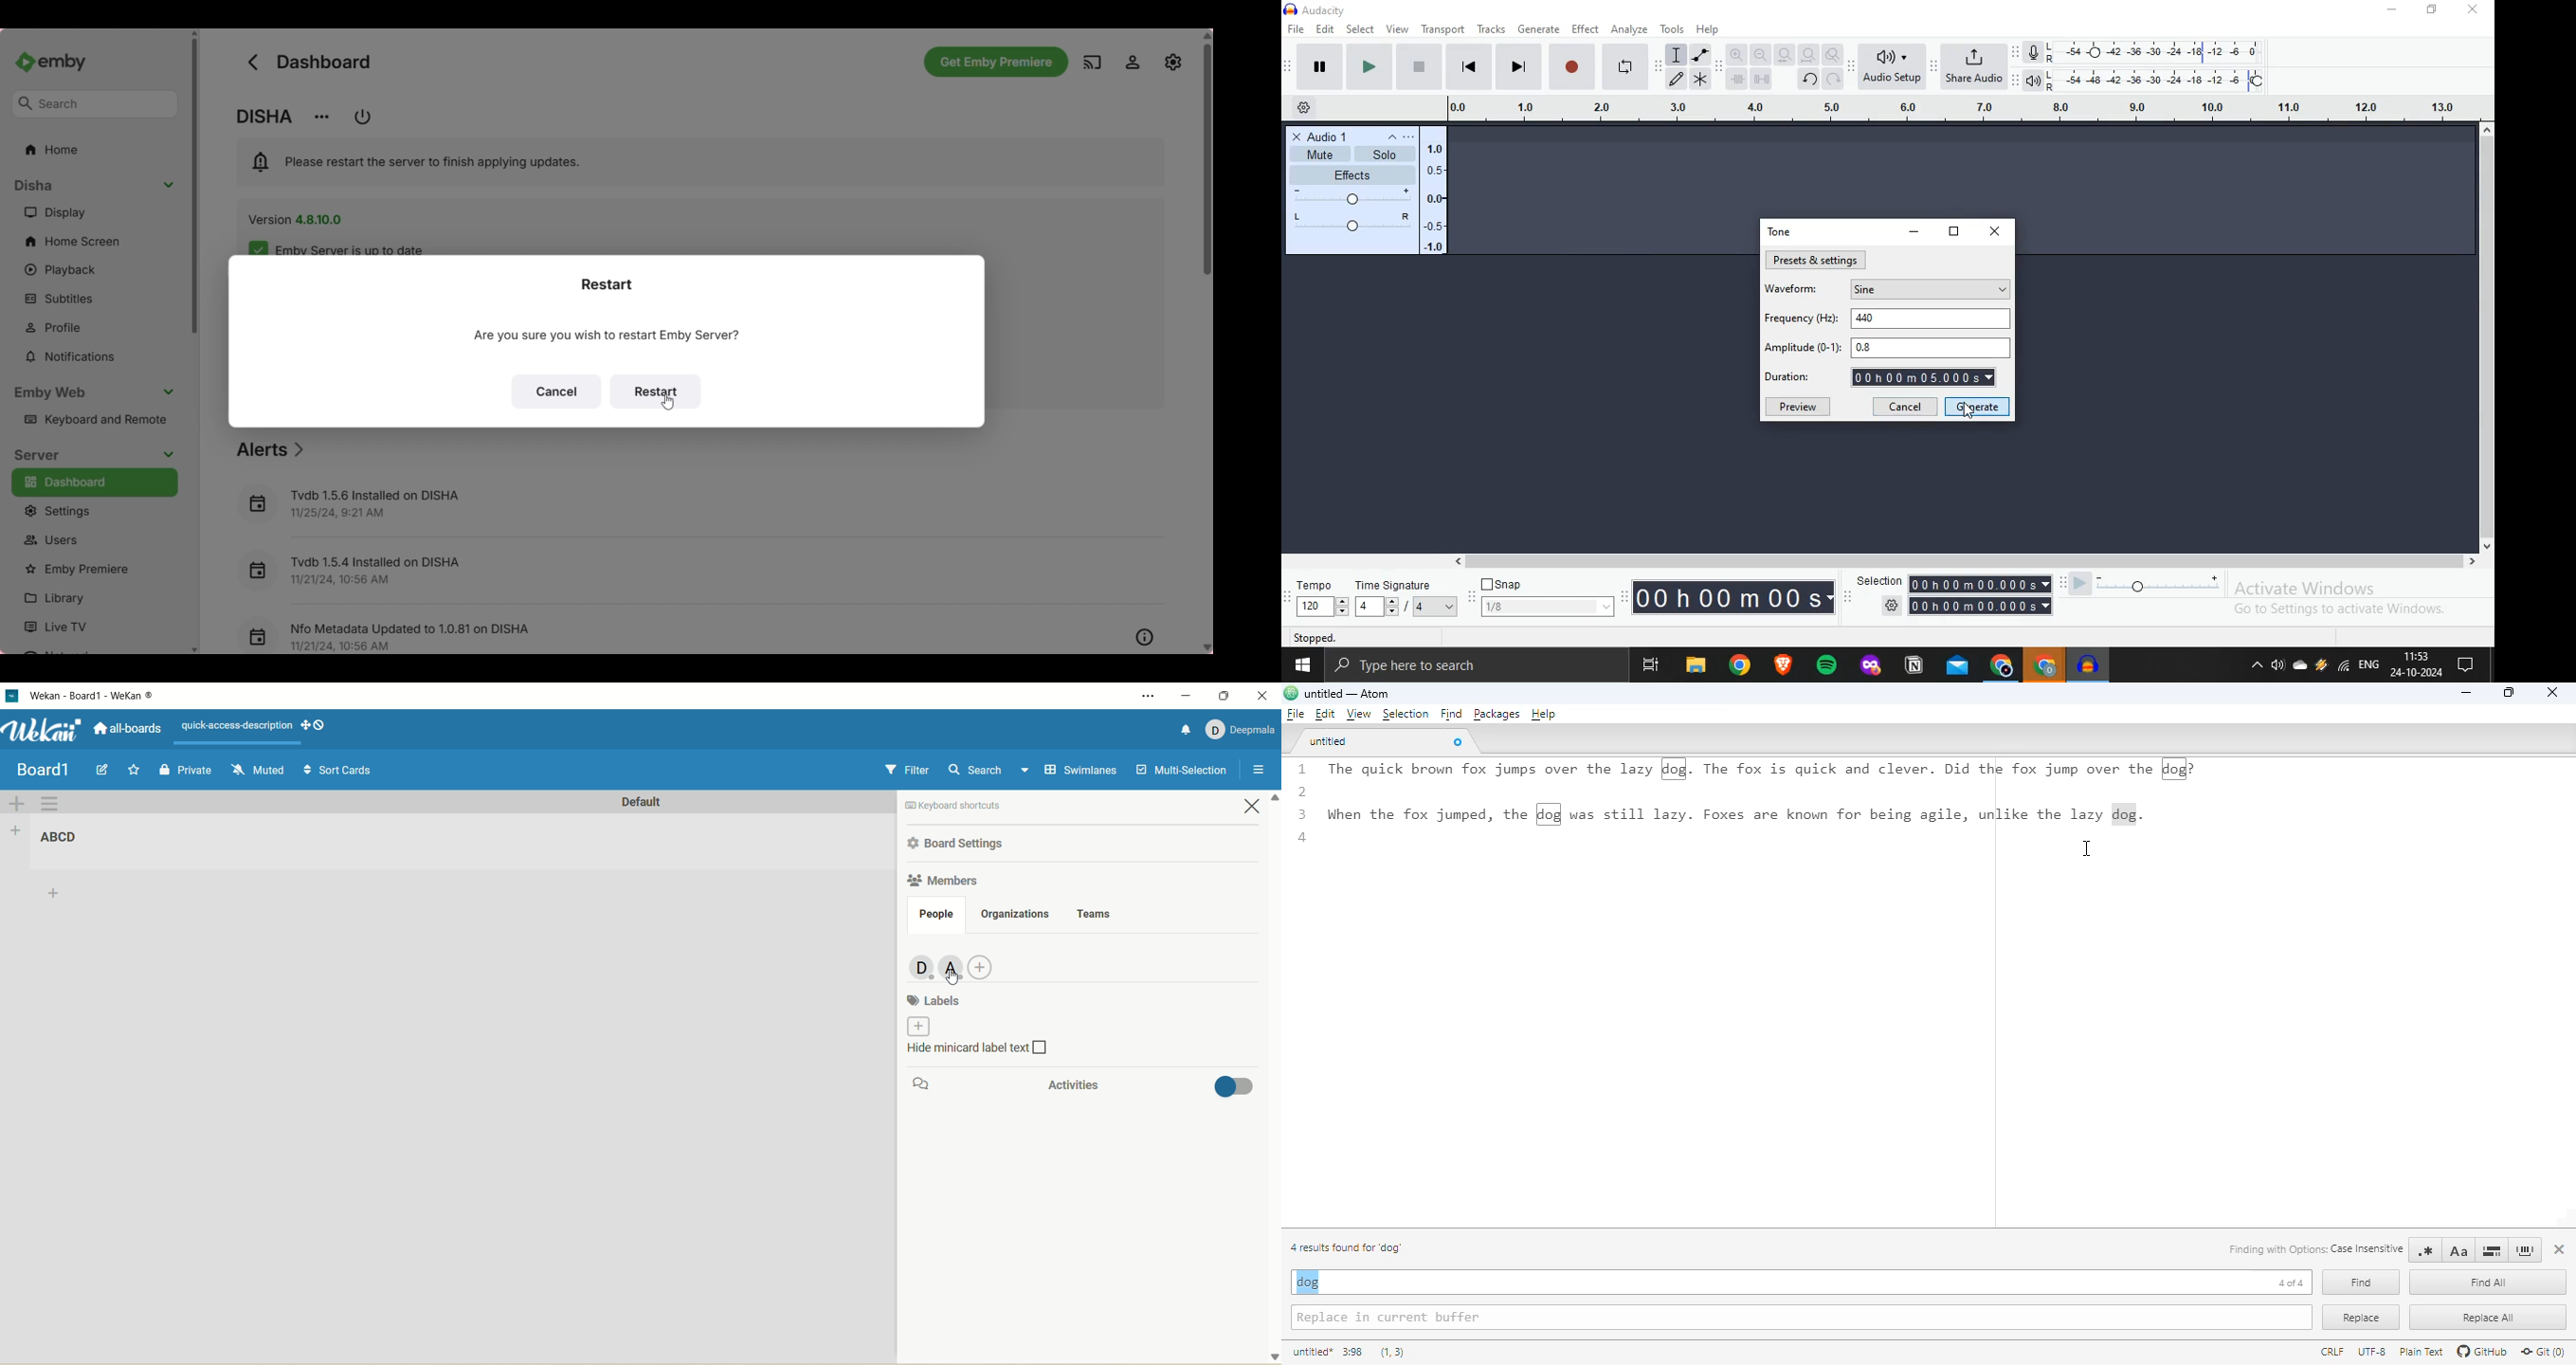 This screenshot has height=1372, width=2576. What do you see at coordinates (1413, 136) in the screenshot?
I see `More options` at bounding box center [1413, 136].